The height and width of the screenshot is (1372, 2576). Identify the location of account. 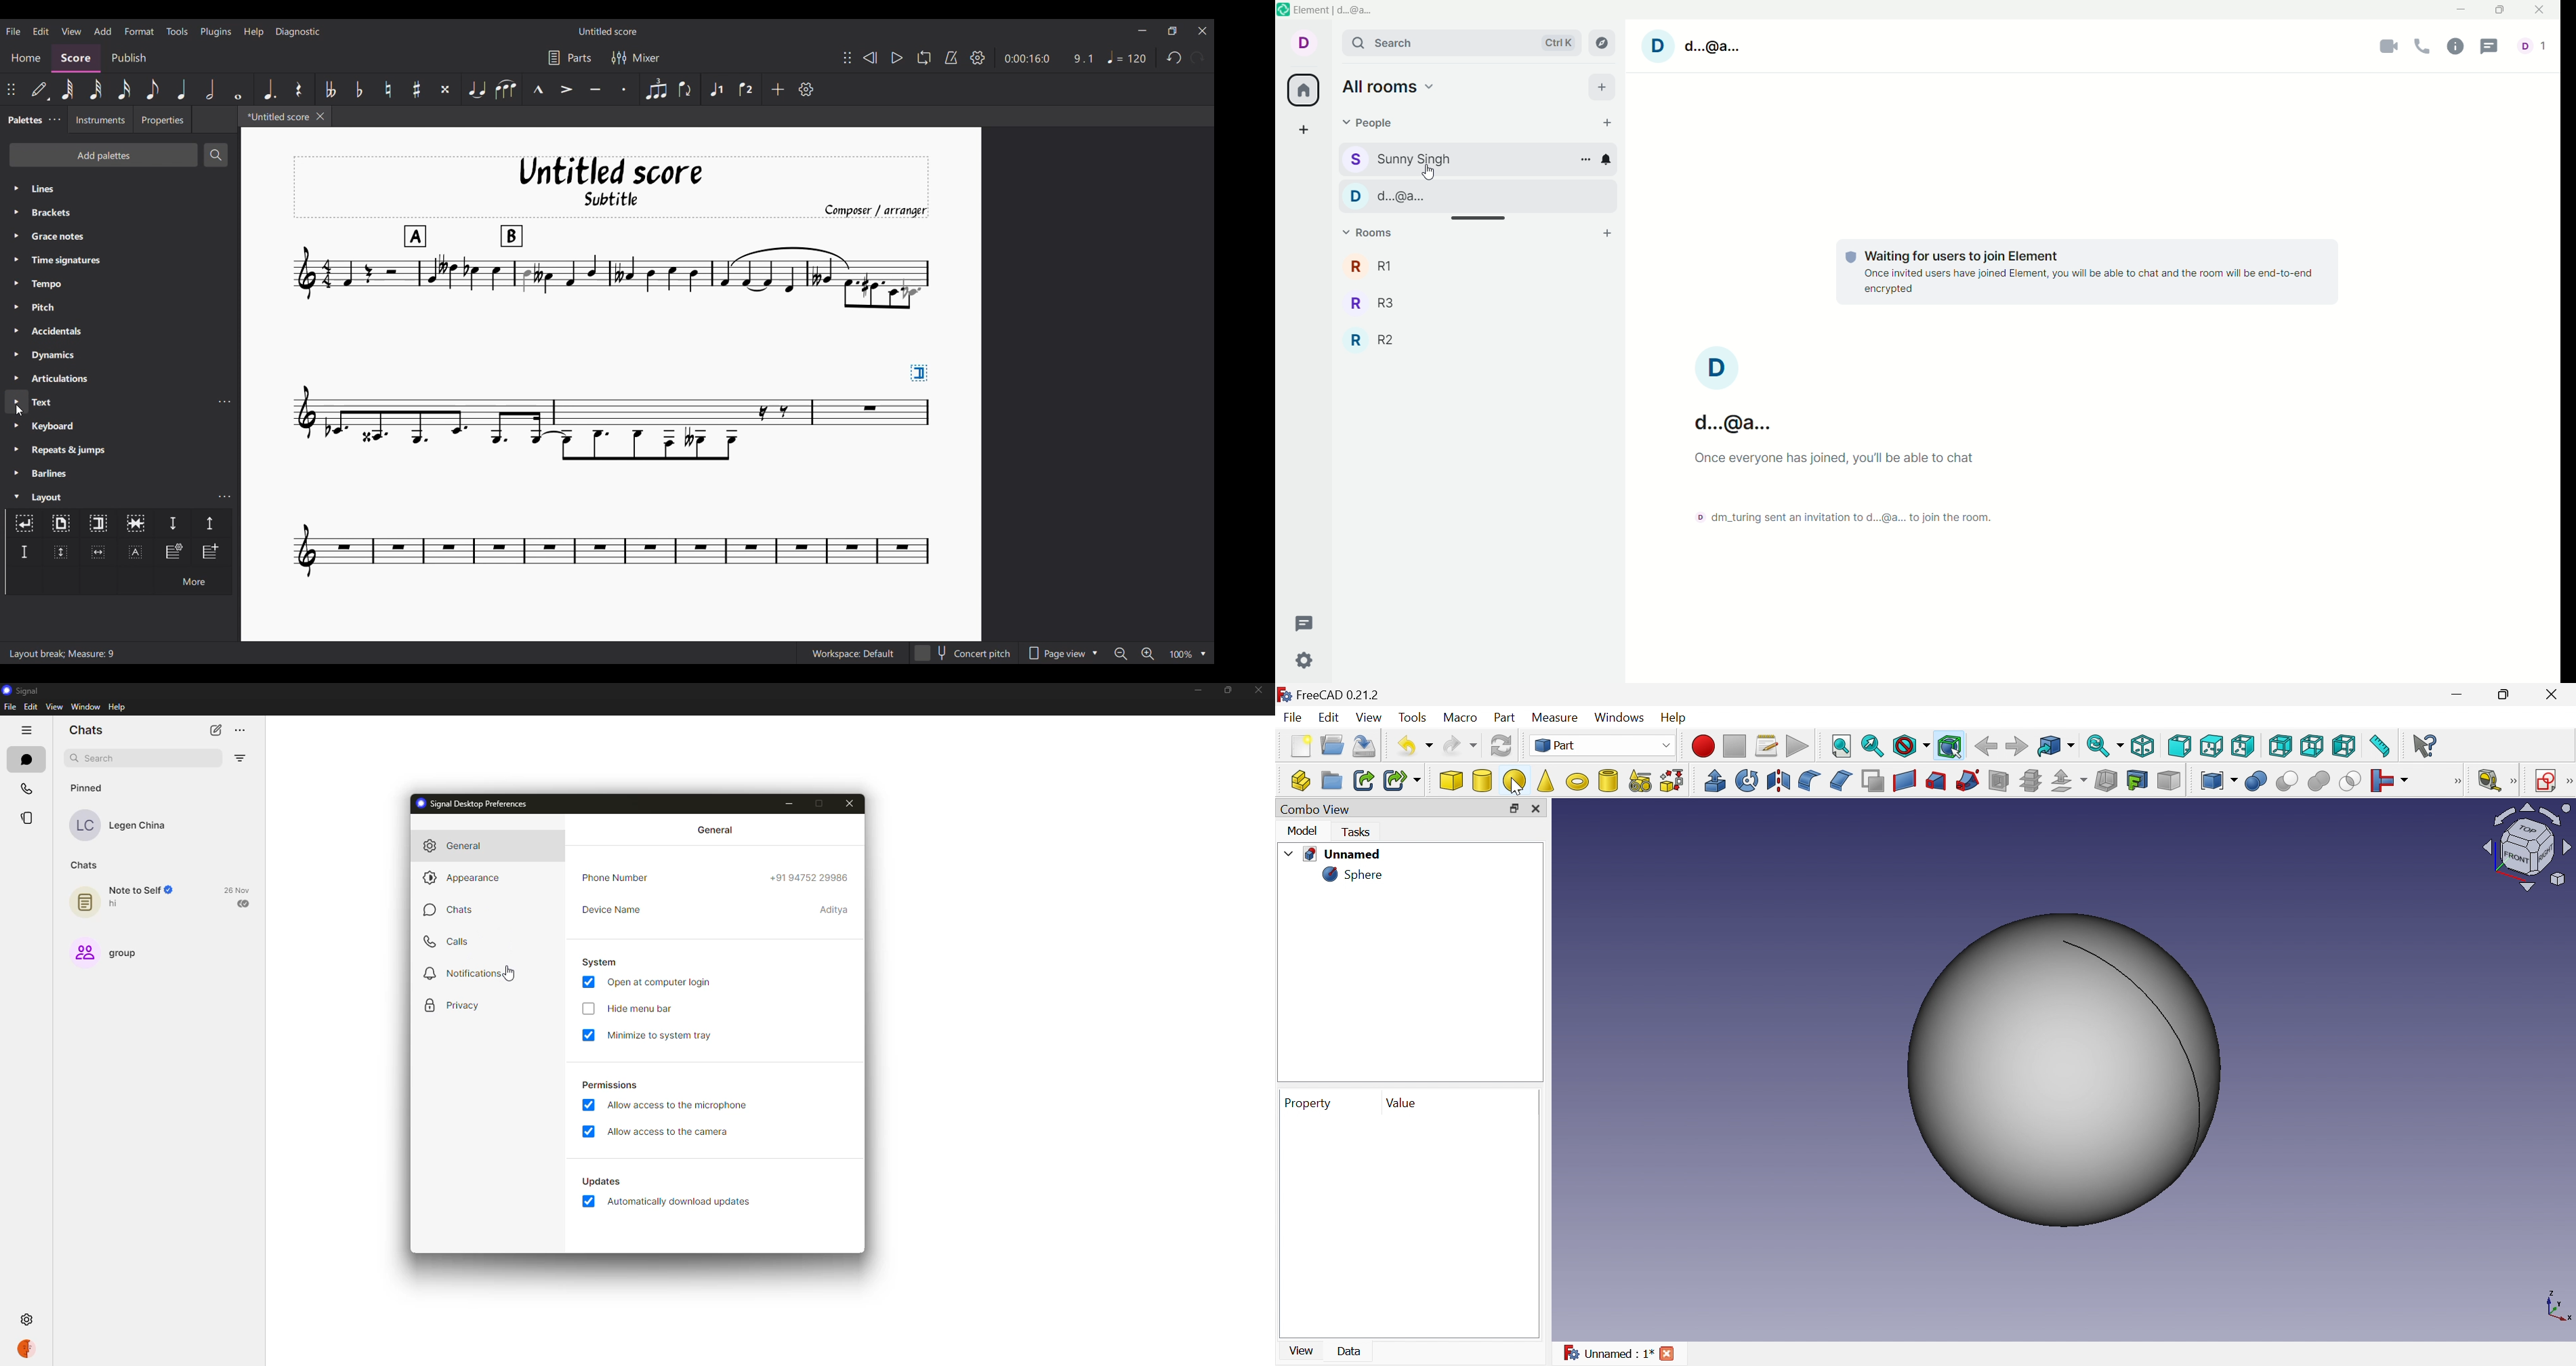
(1716, 368).